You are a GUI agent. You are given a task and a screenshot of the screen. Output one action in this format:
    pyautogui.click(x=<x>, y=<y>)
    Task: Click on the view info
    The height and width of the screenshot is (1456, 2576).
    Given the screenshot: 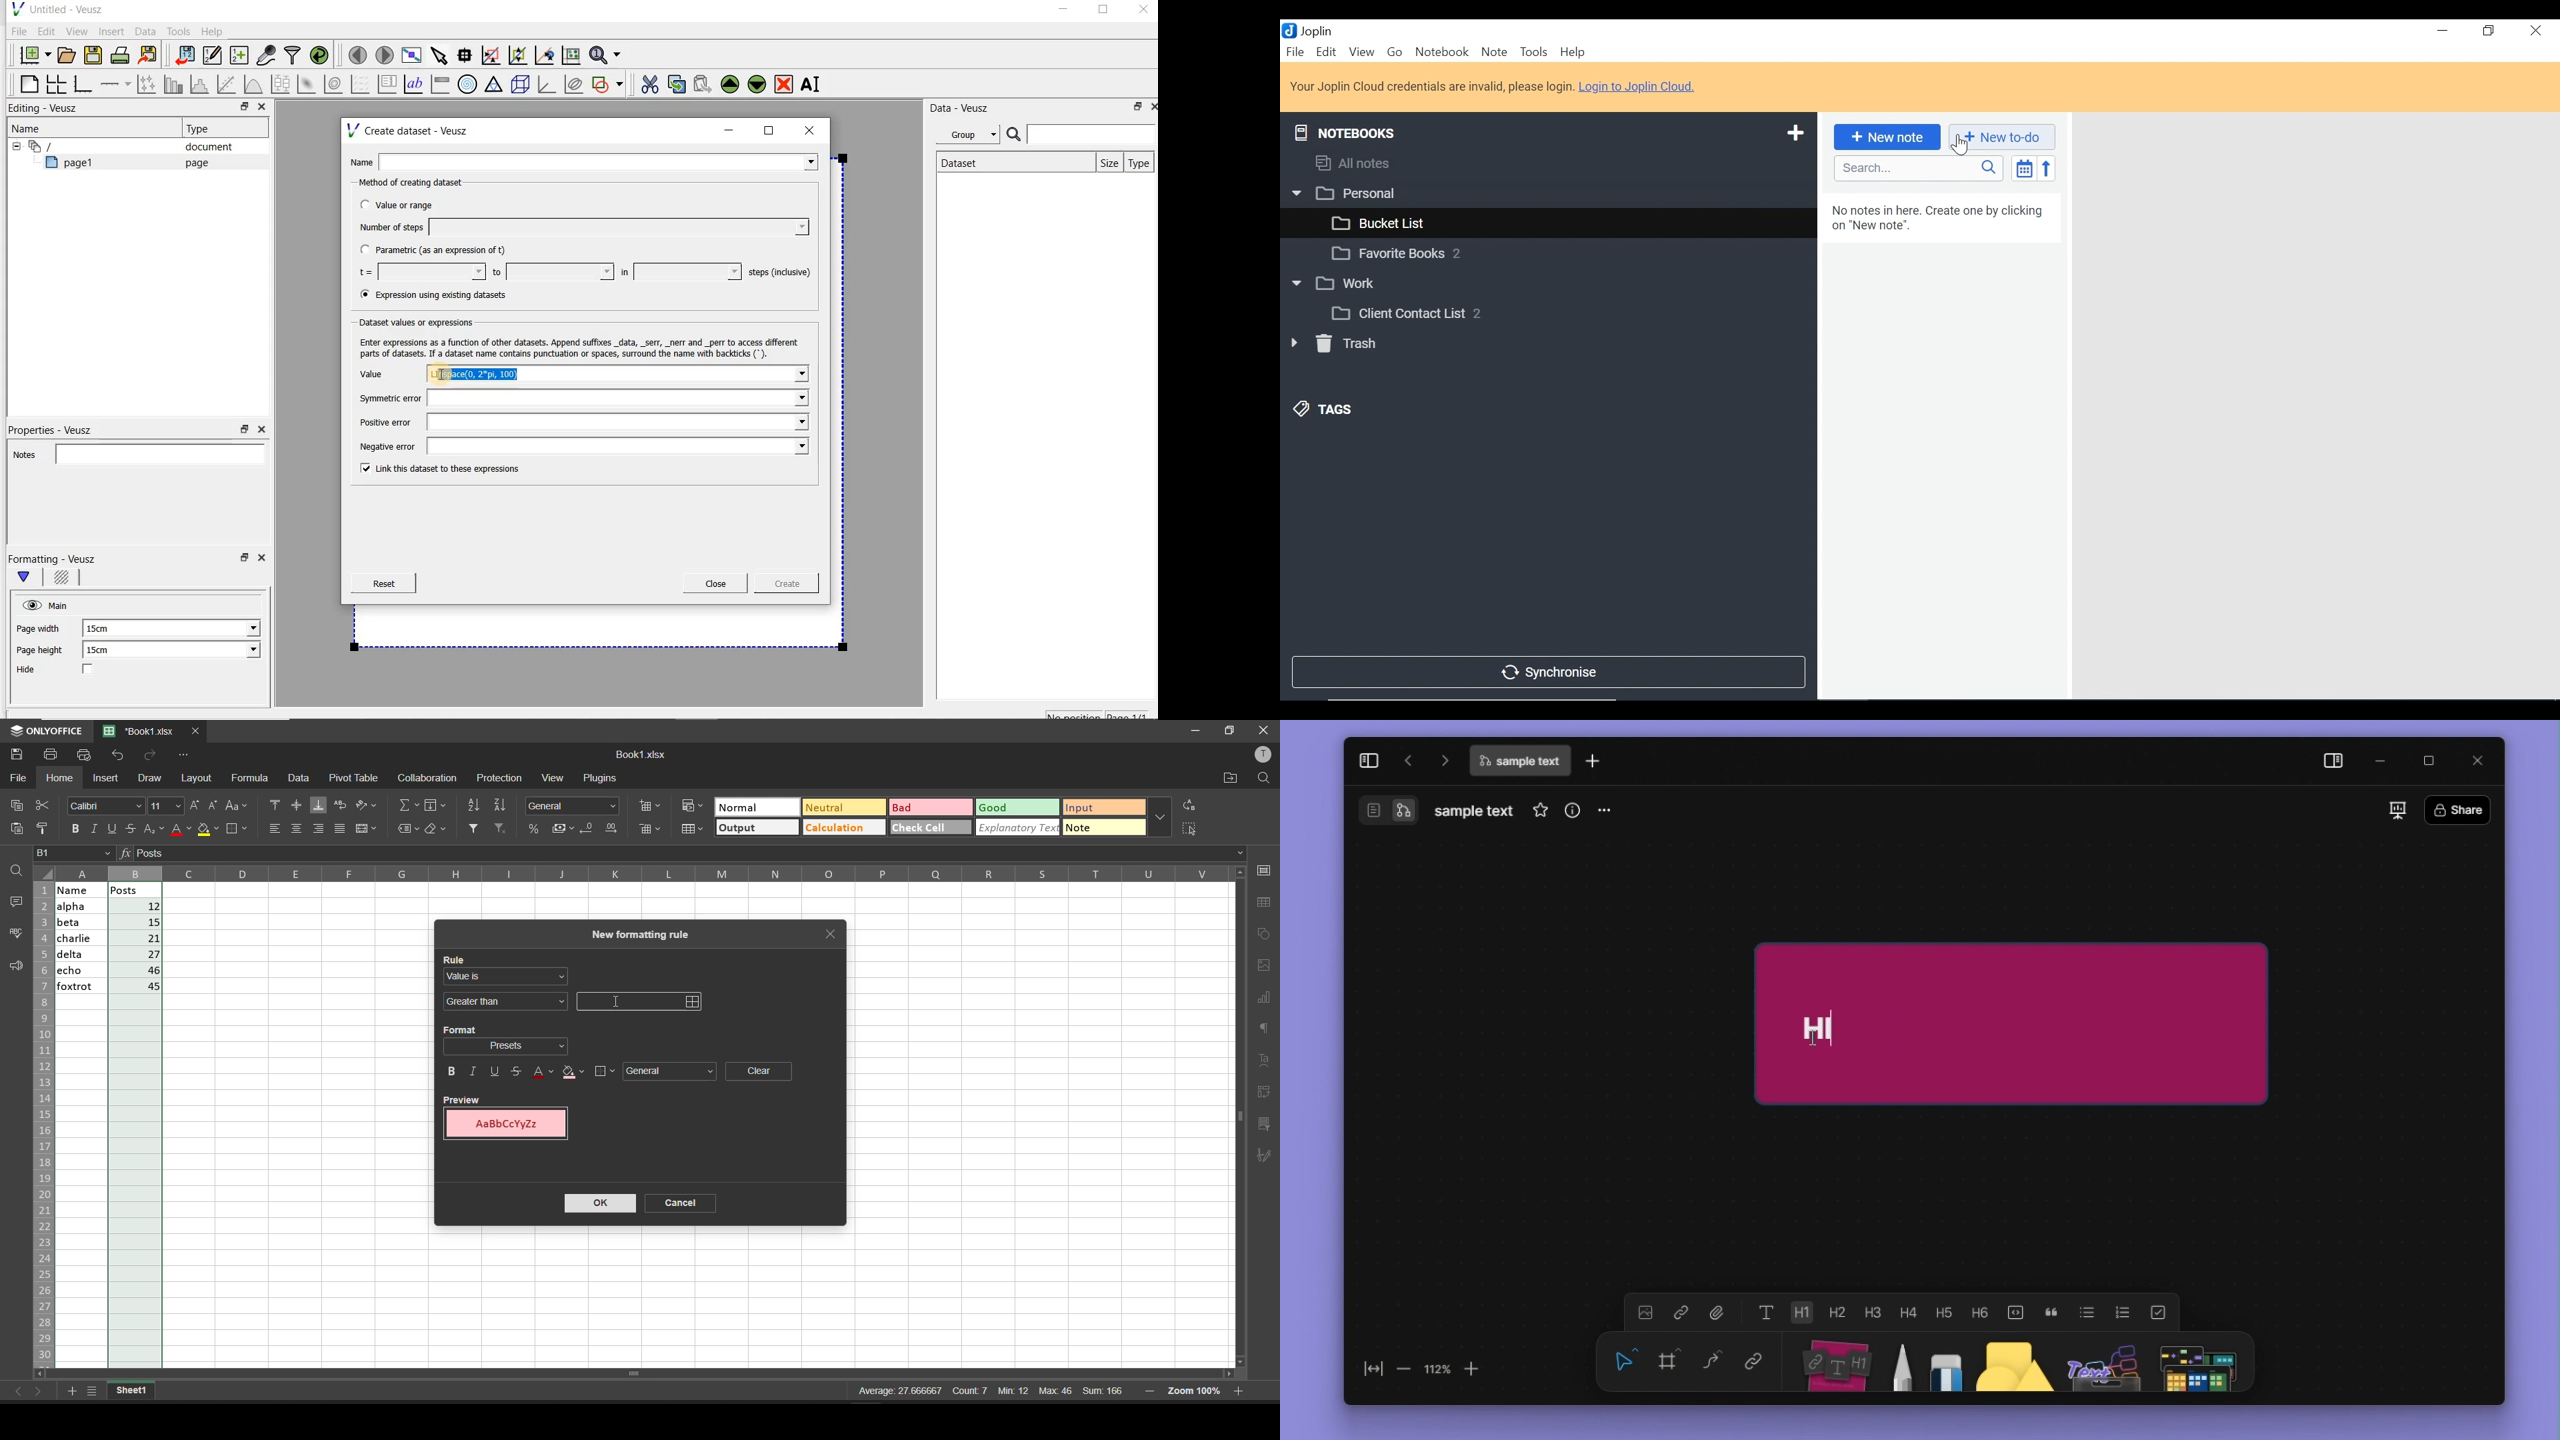 What is the action you would take?
    pyautogui.click(x=1573, y=810)
    